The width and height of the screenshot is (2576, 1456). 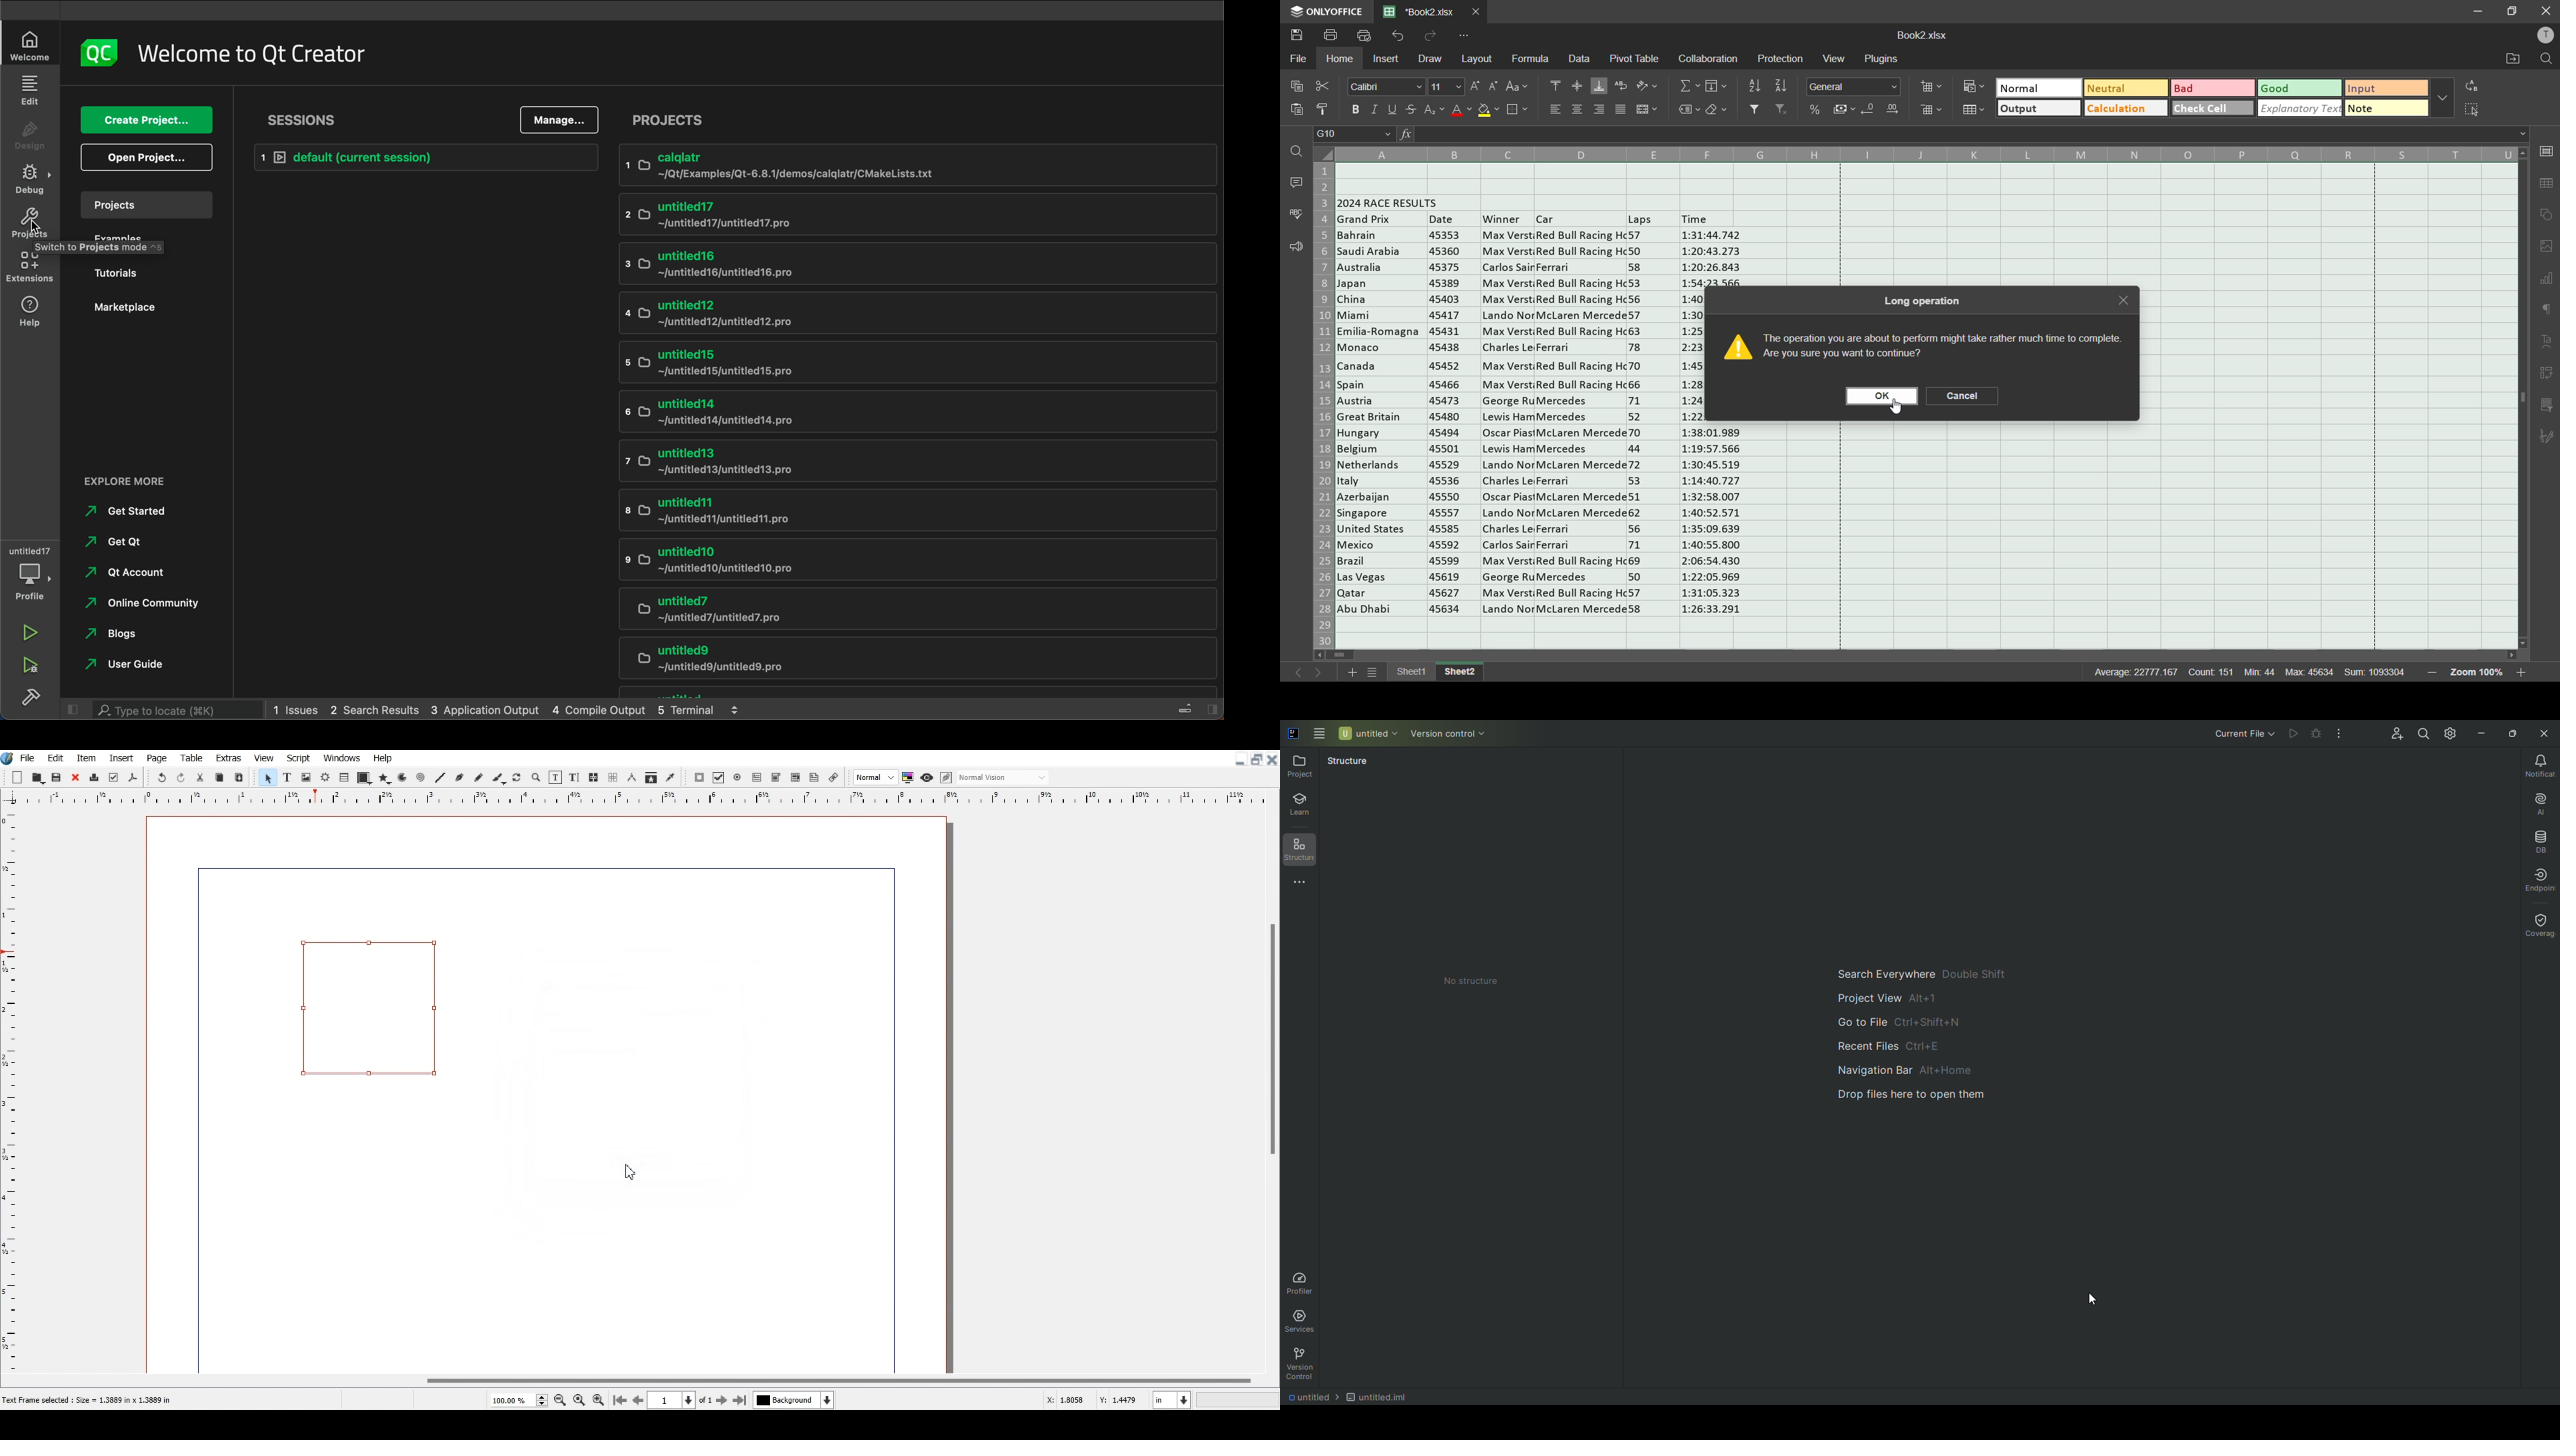 I want to click on fill color, so click(x=1488, y=113).